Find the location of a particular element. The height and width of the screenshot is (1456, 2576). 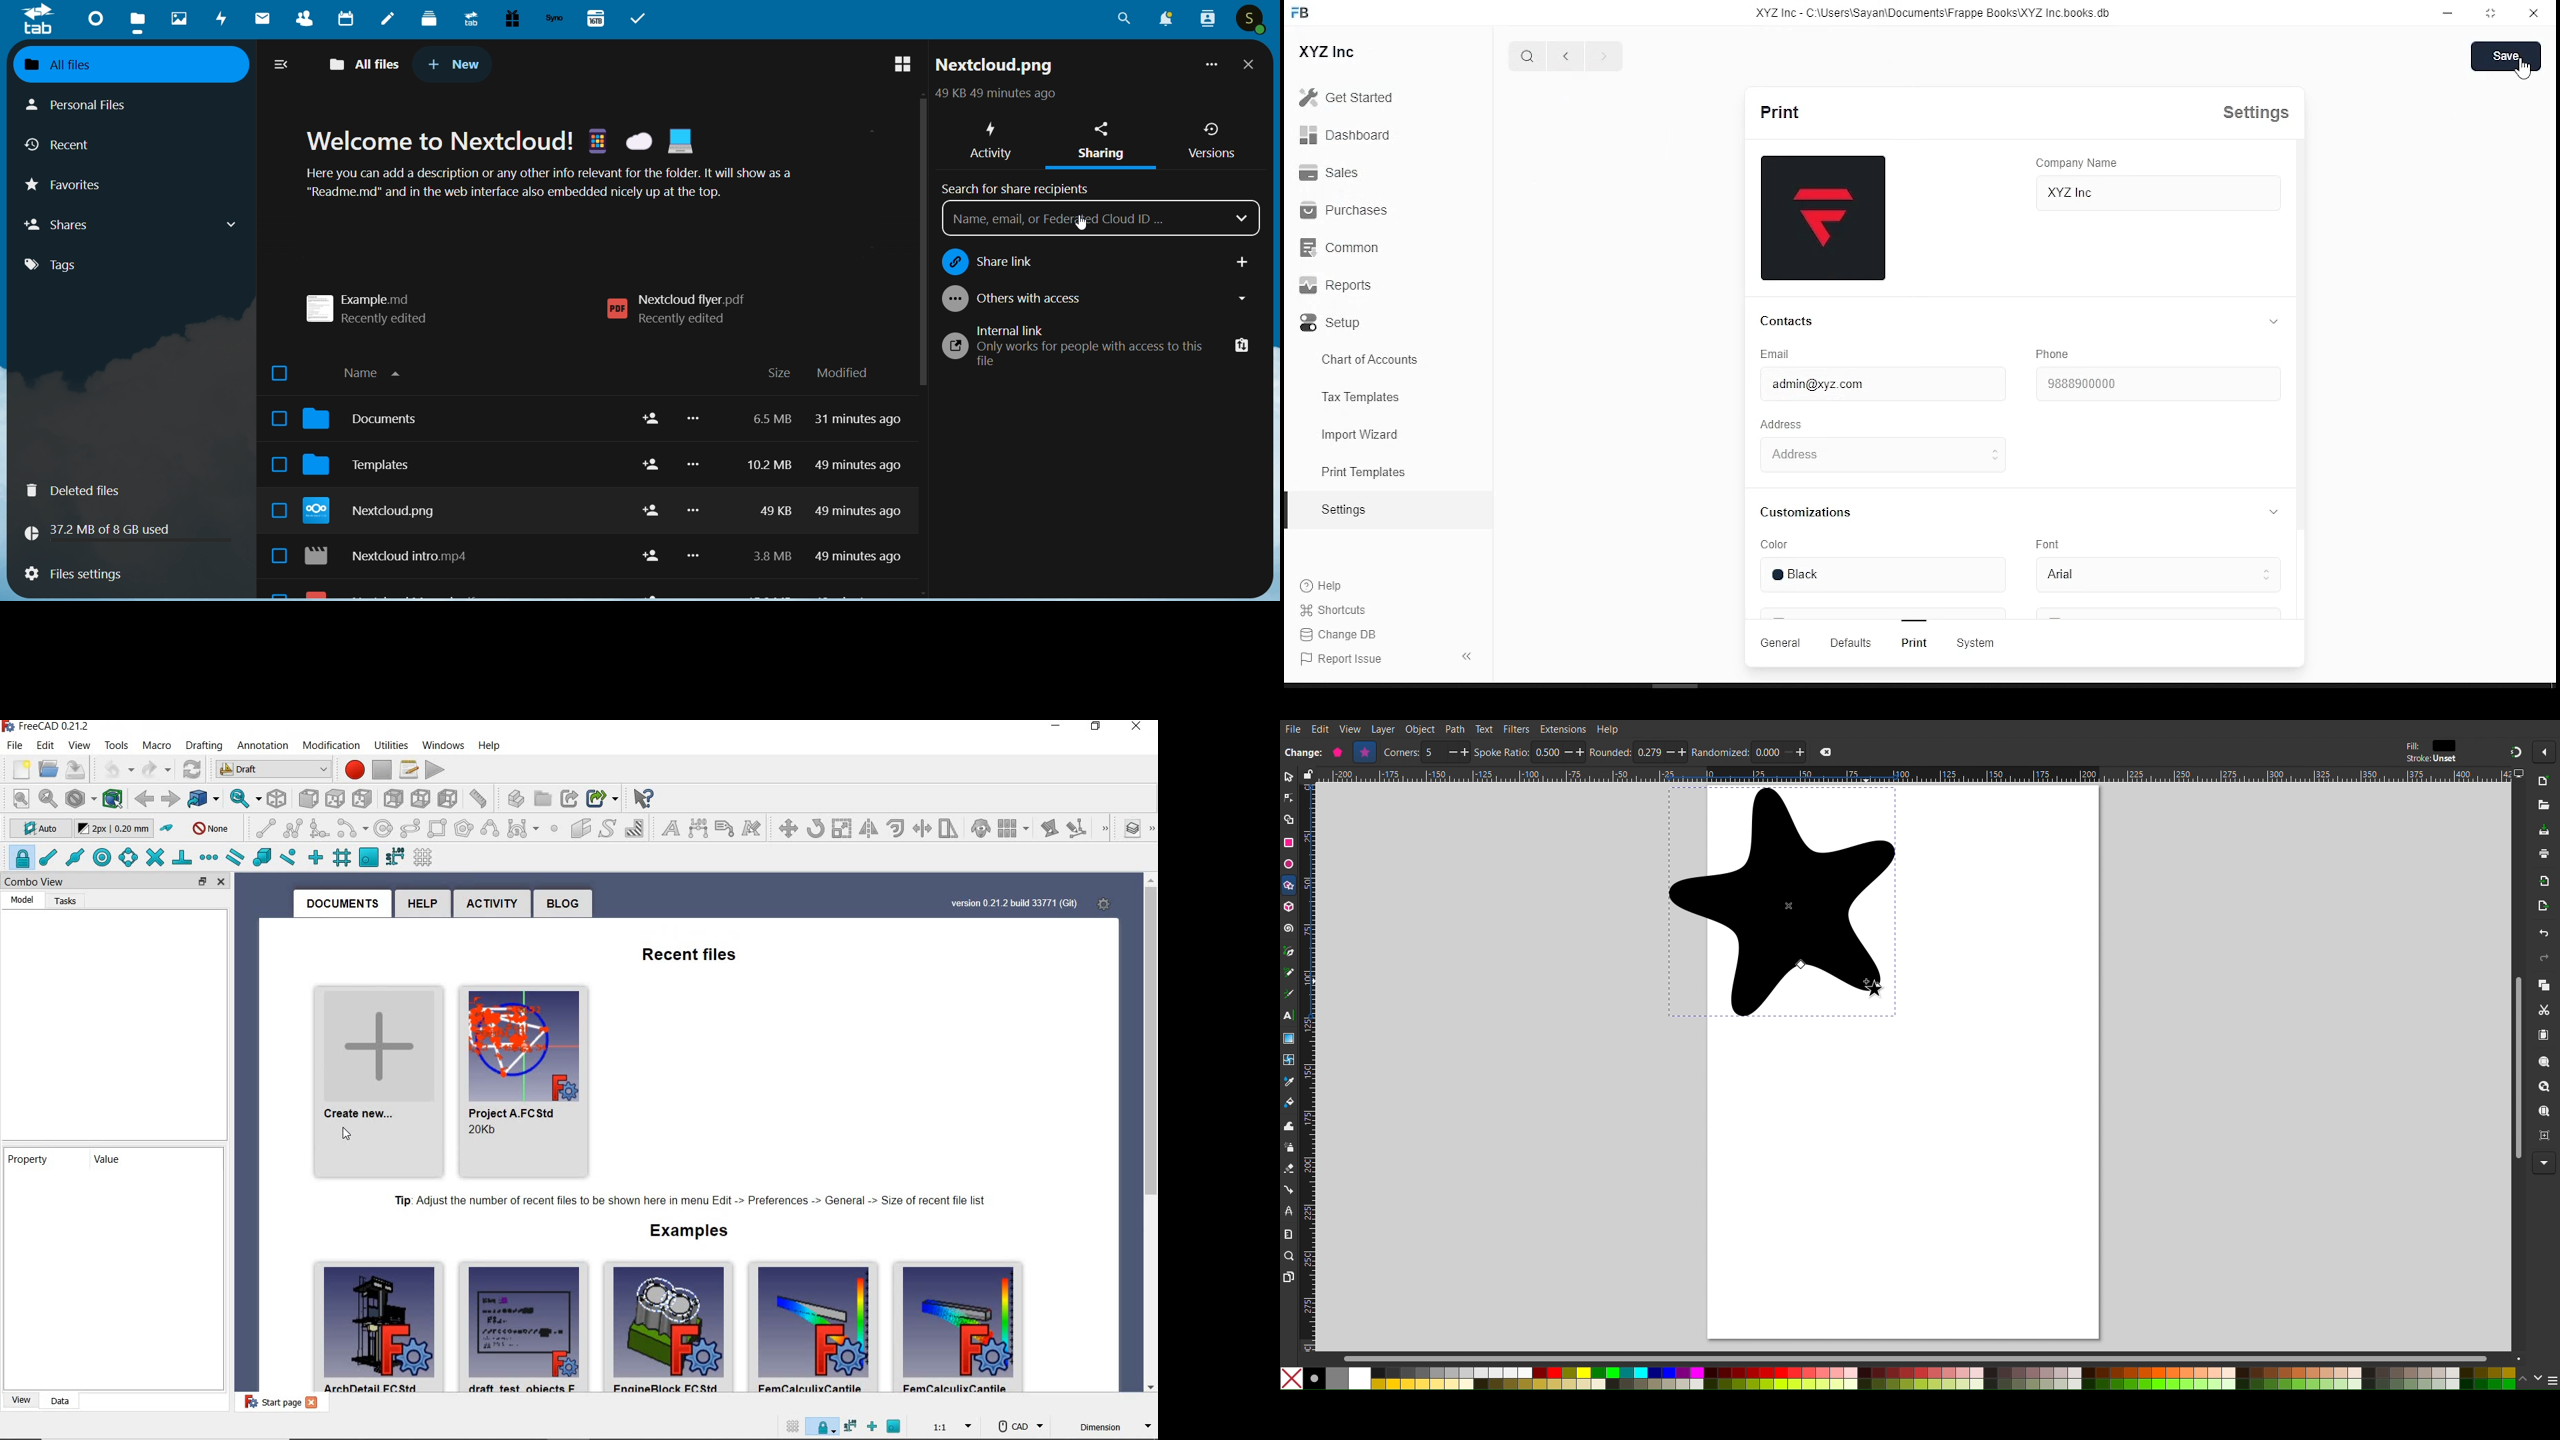

select is located at coordinates (273, 467).